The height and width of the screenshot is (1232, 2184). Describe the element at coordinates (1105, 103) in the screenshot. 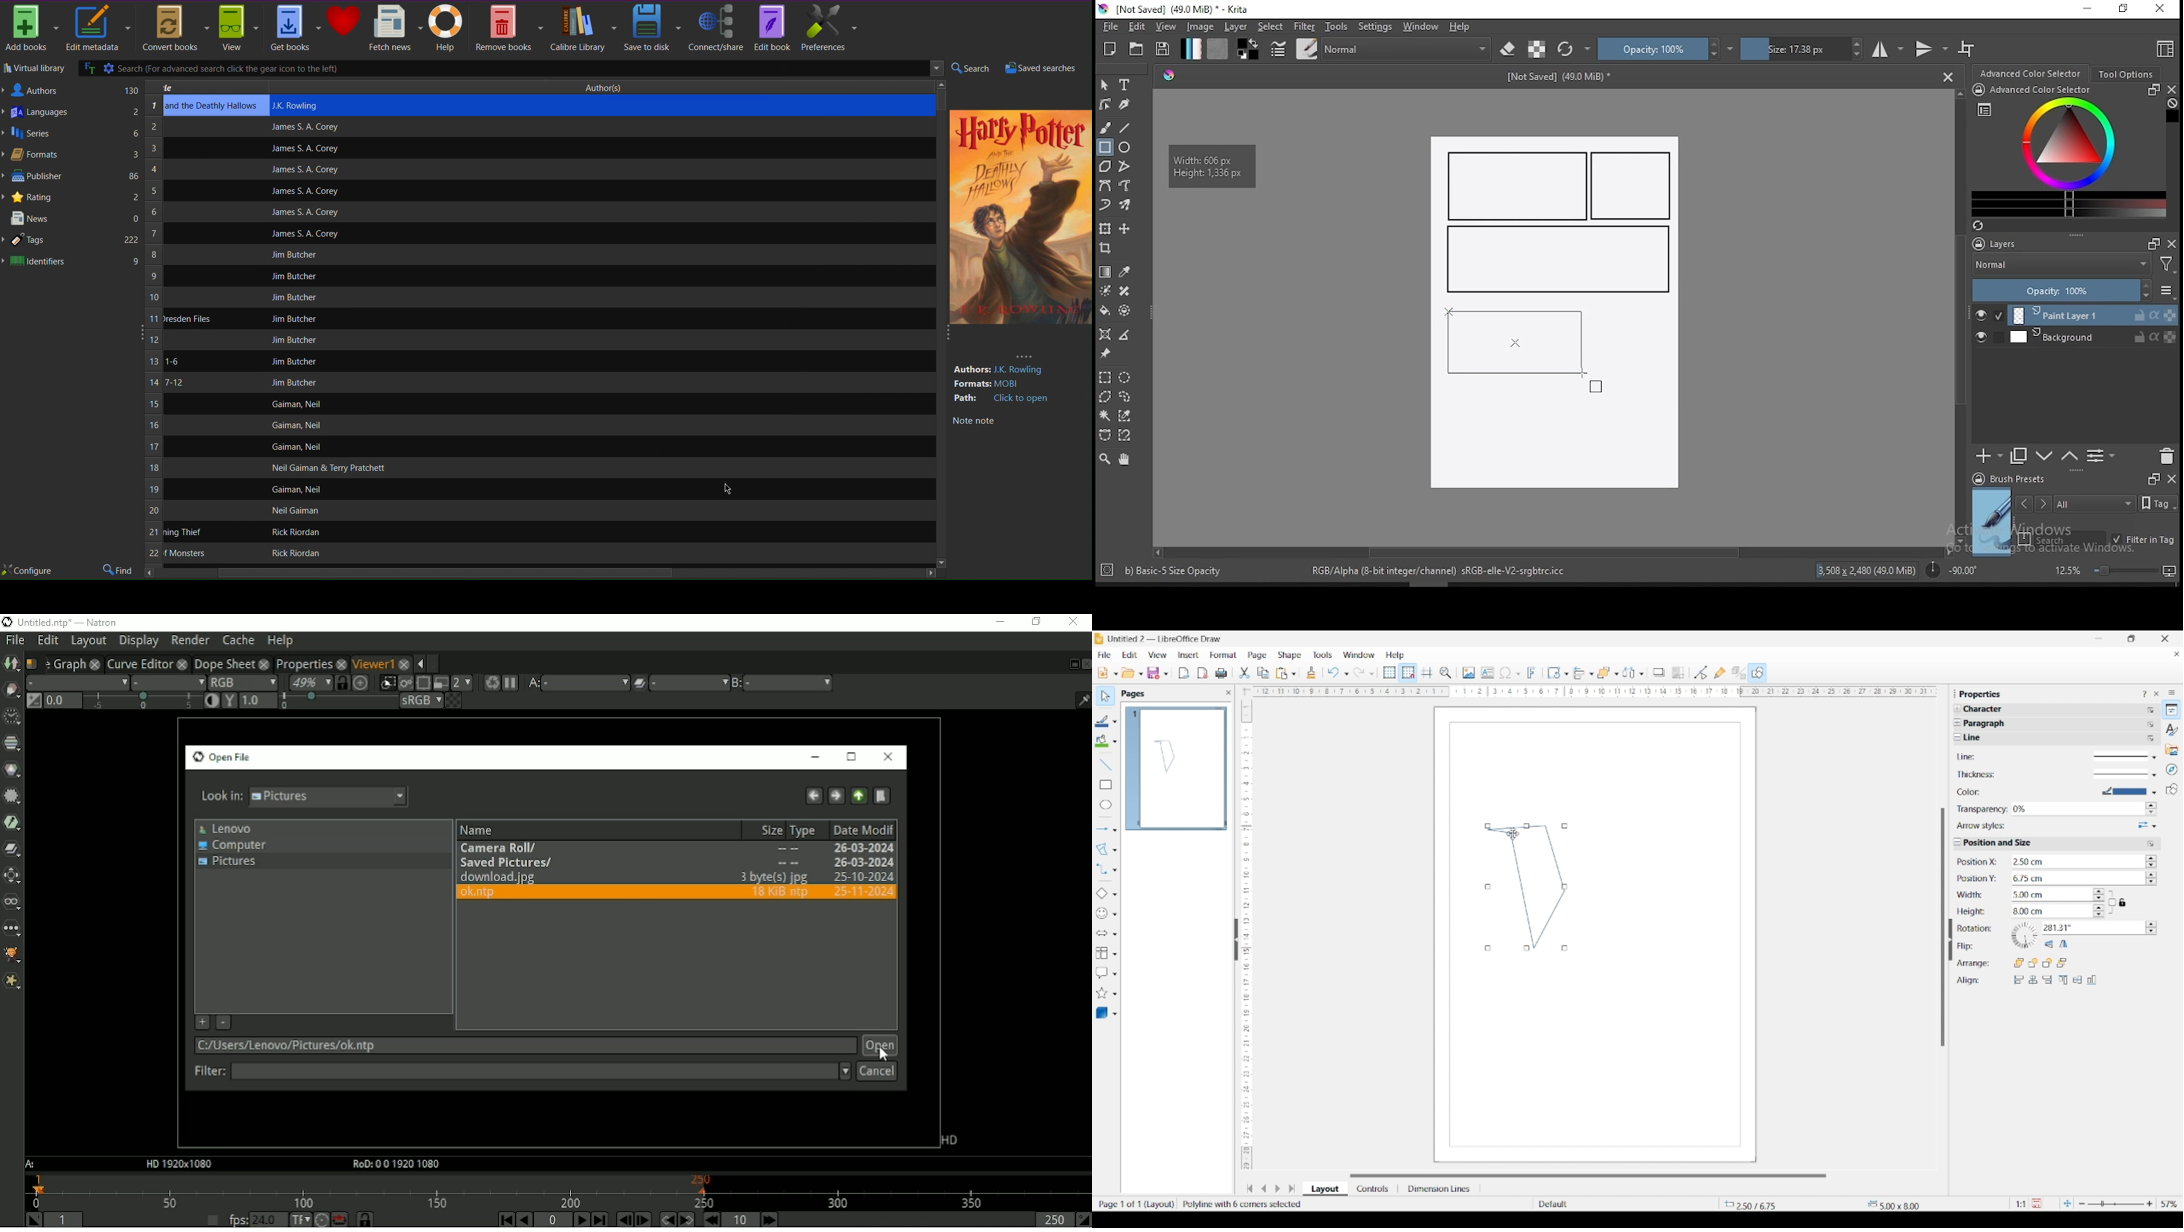

I see `edit shapes tool` at that location.